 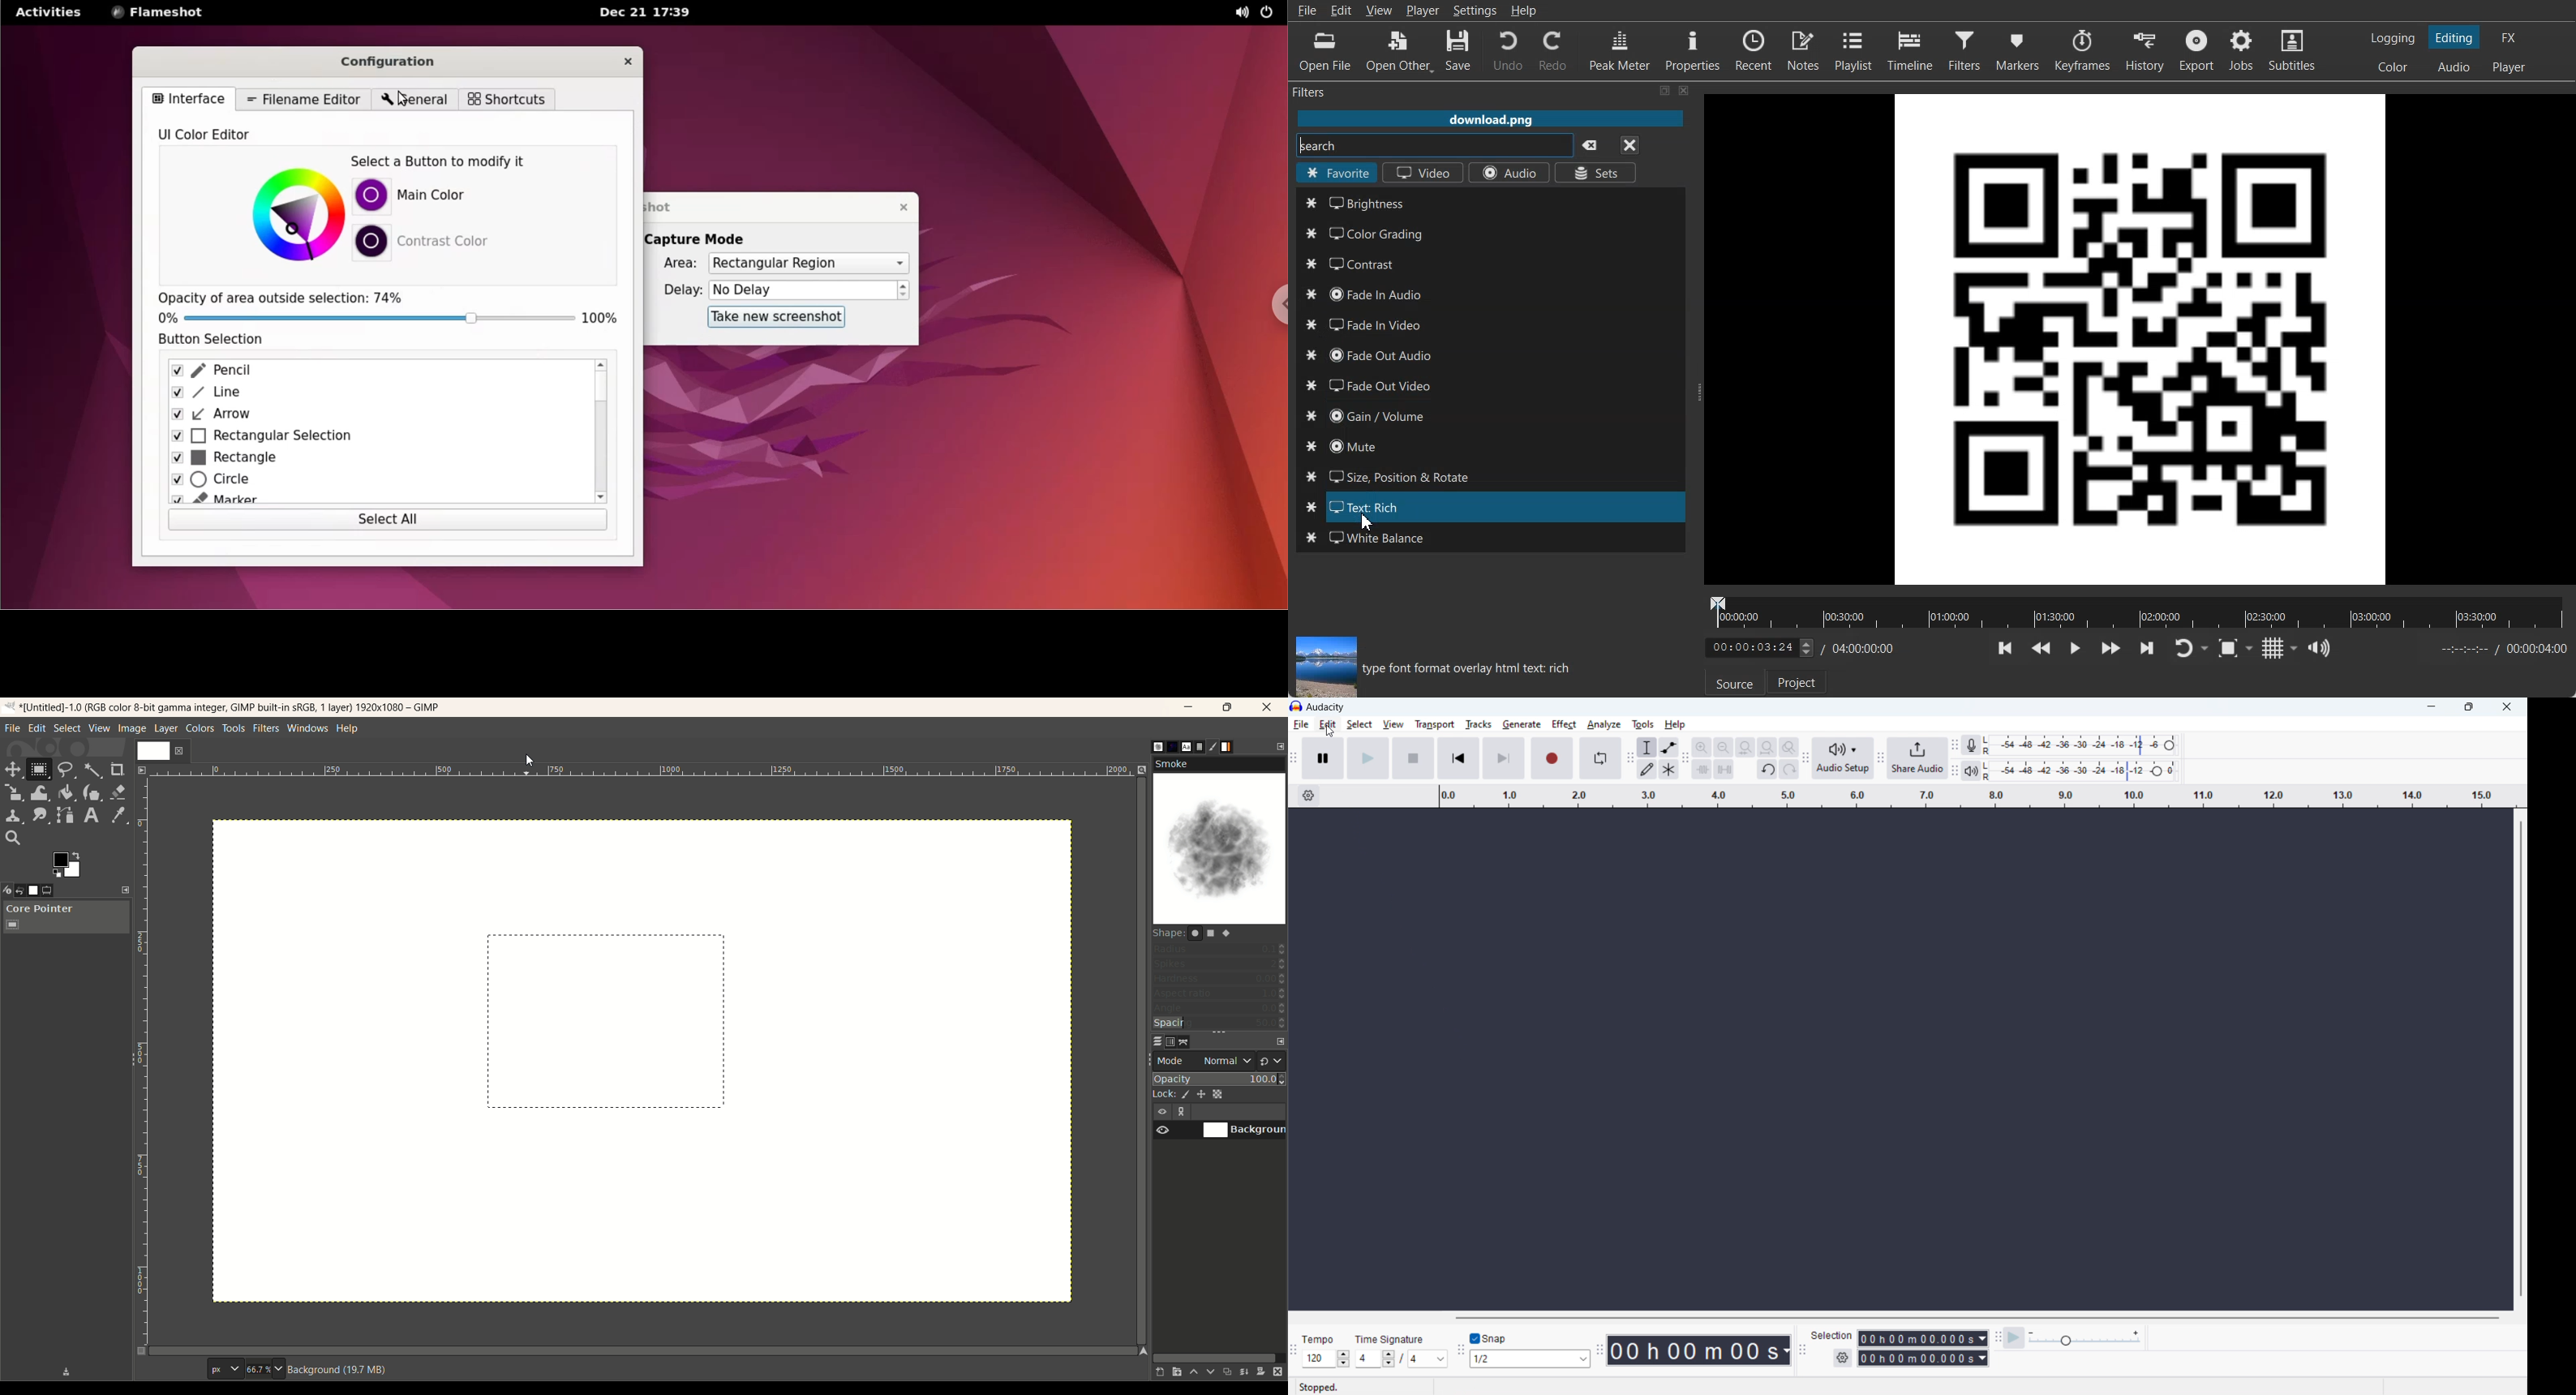 What do you see at coordinates (2293, 50) in the screenshot?
I see `Subtitles` at bounding box center [2293, 50].